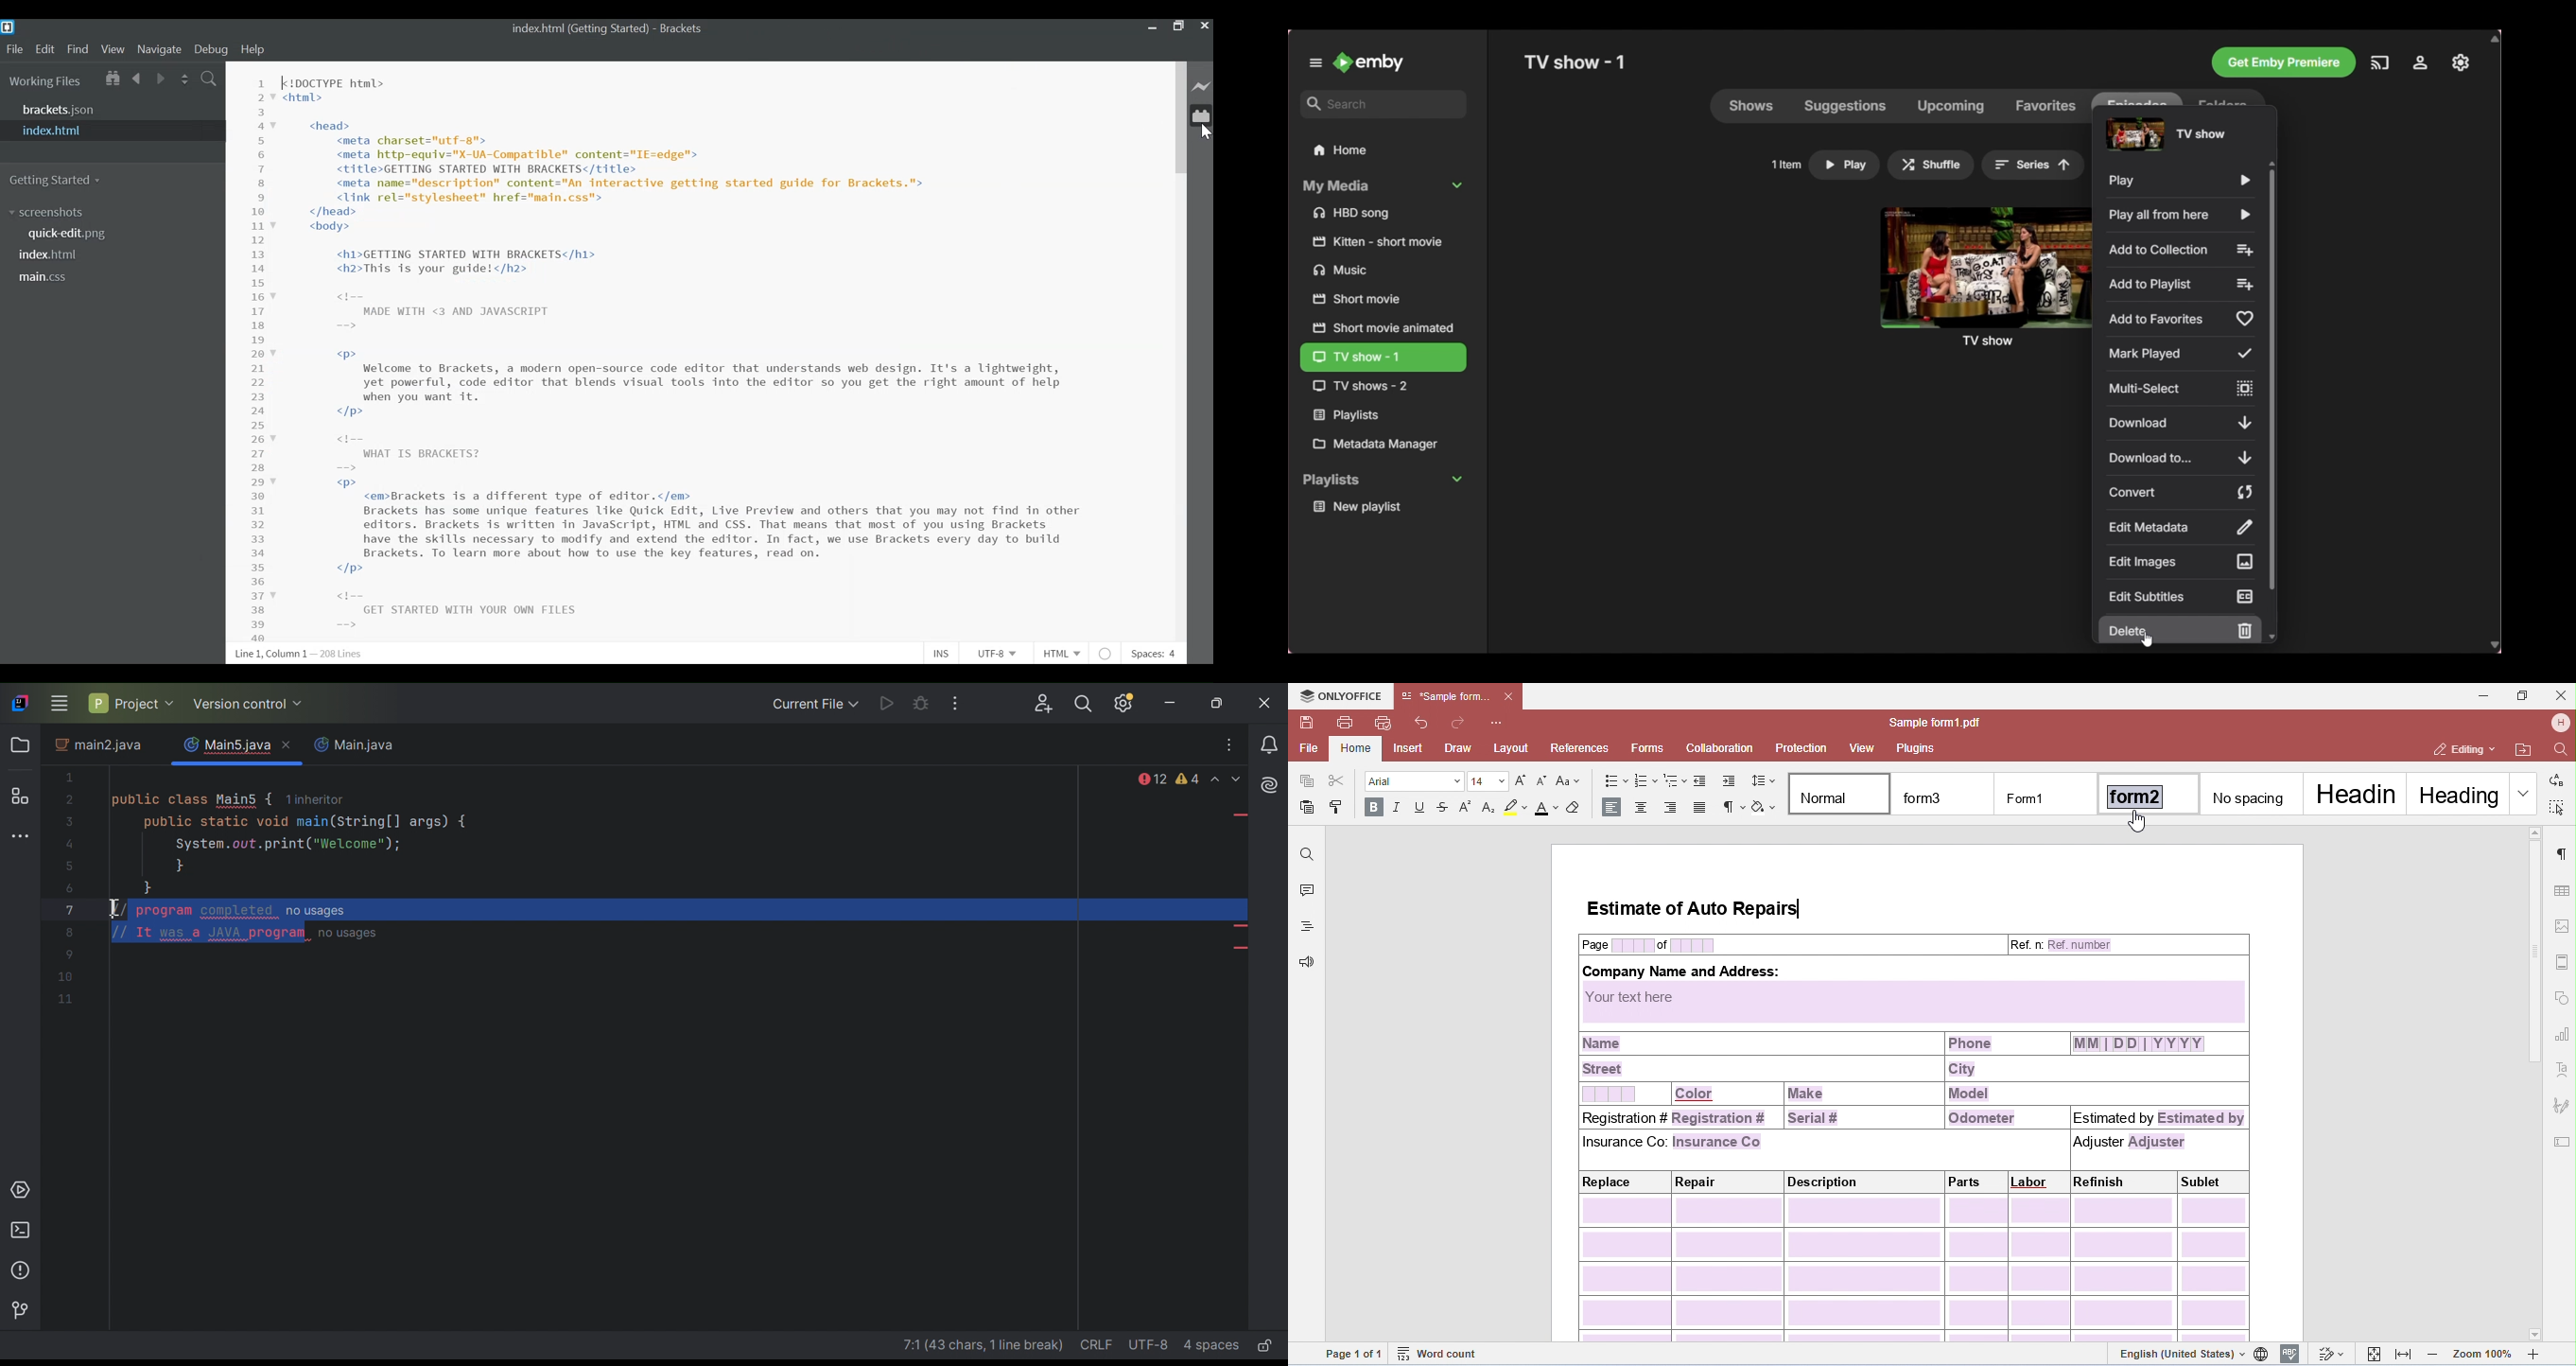  Describe the element at coordinates (78, 50) in the screenshot. I see `Find` at that location.